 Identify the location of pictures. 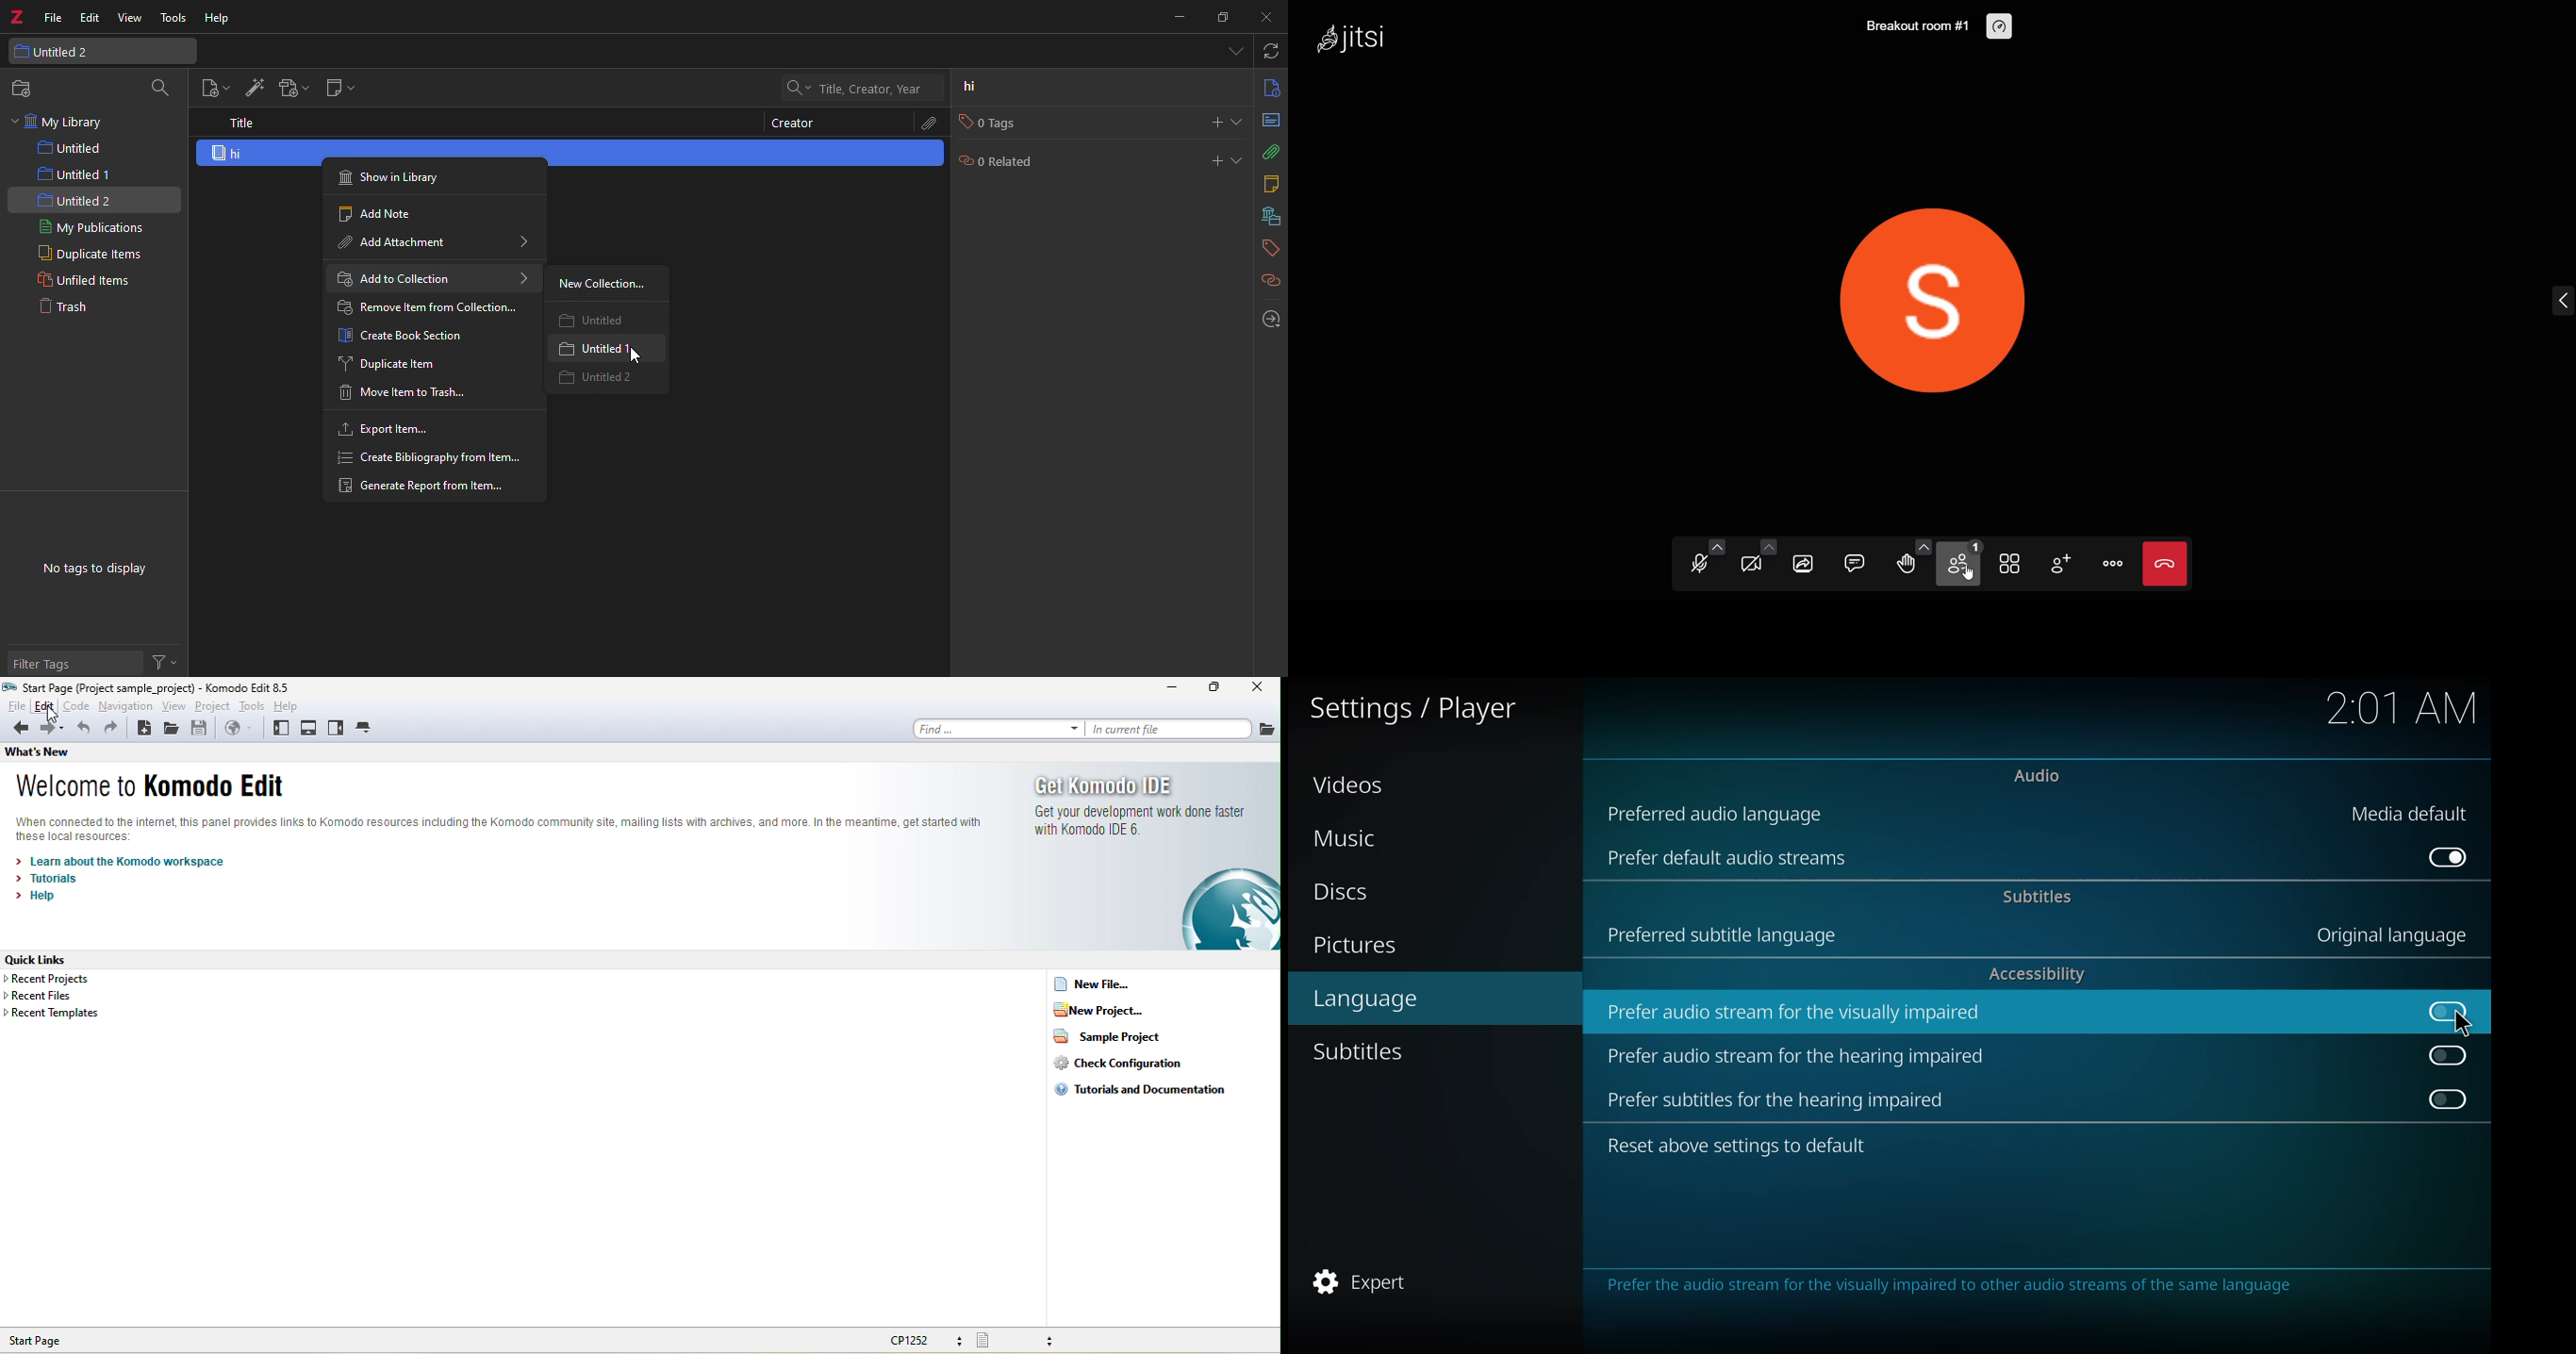
(1356, 947).